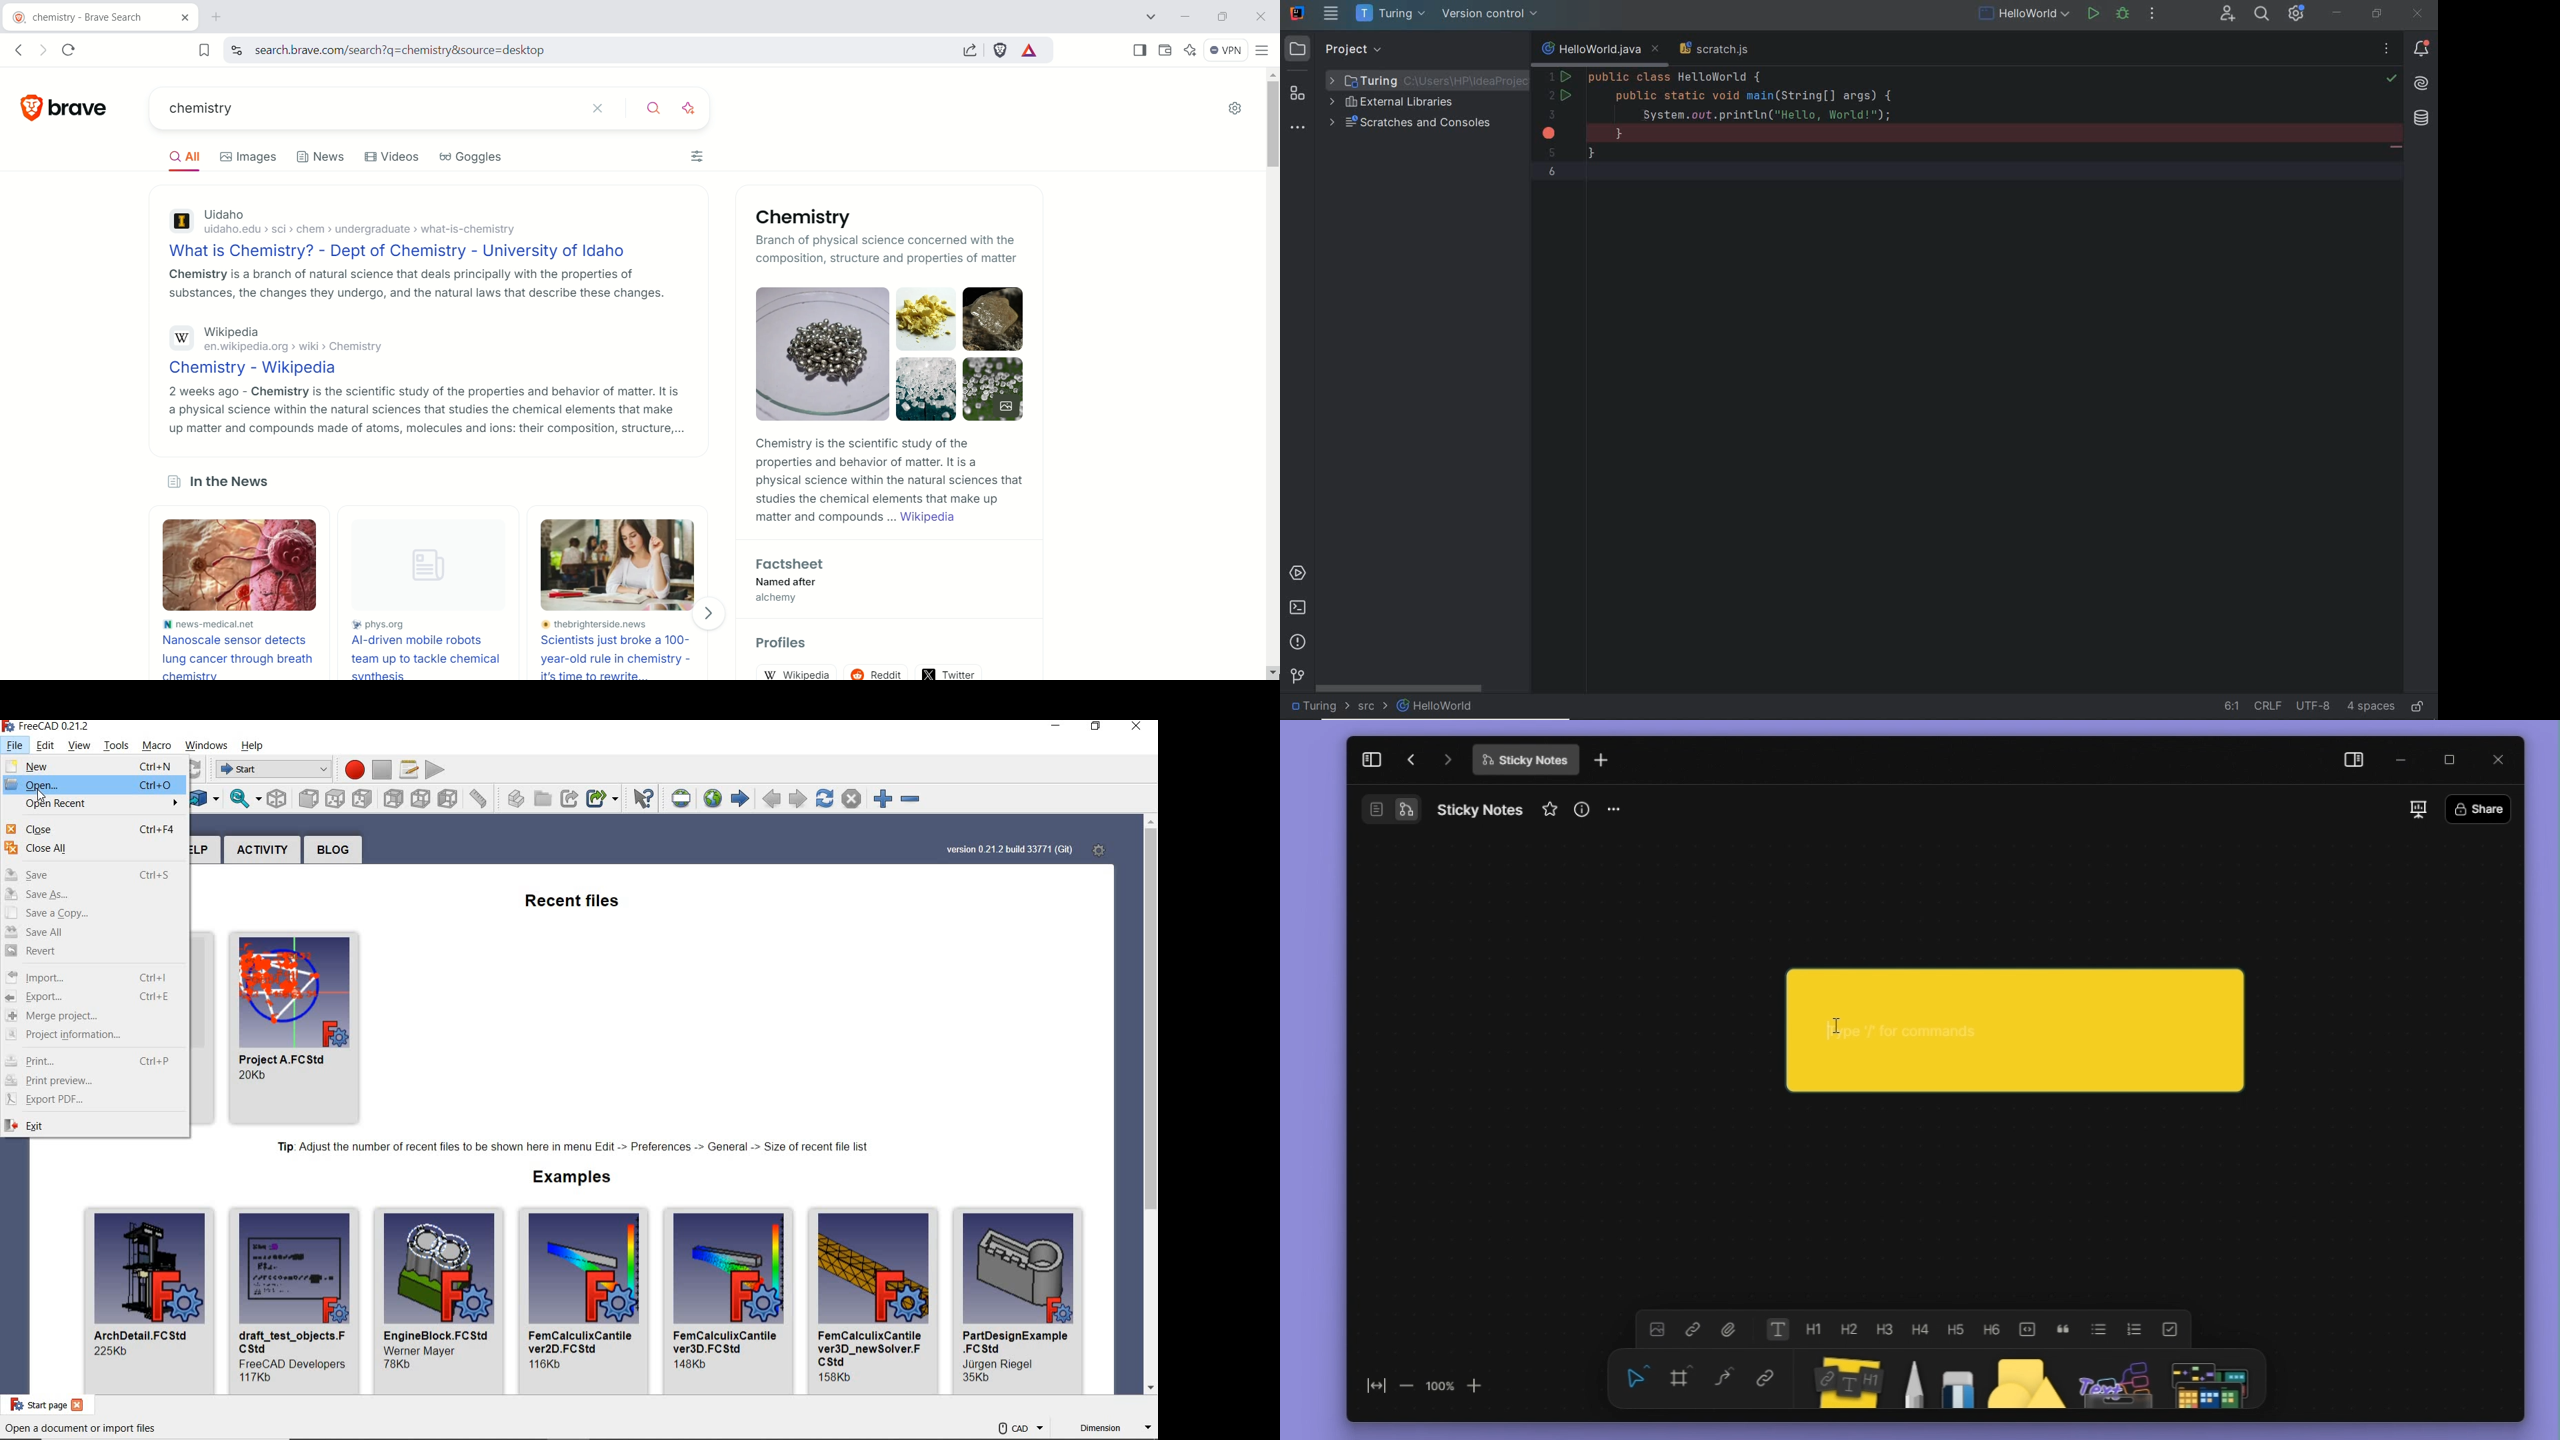 Image resolution: width=2576 pixels, height=1456 pixels. What do you see at coordinates (1318, 706) in the screenshot?
I see `project name` at bounding box center [1318, 706].